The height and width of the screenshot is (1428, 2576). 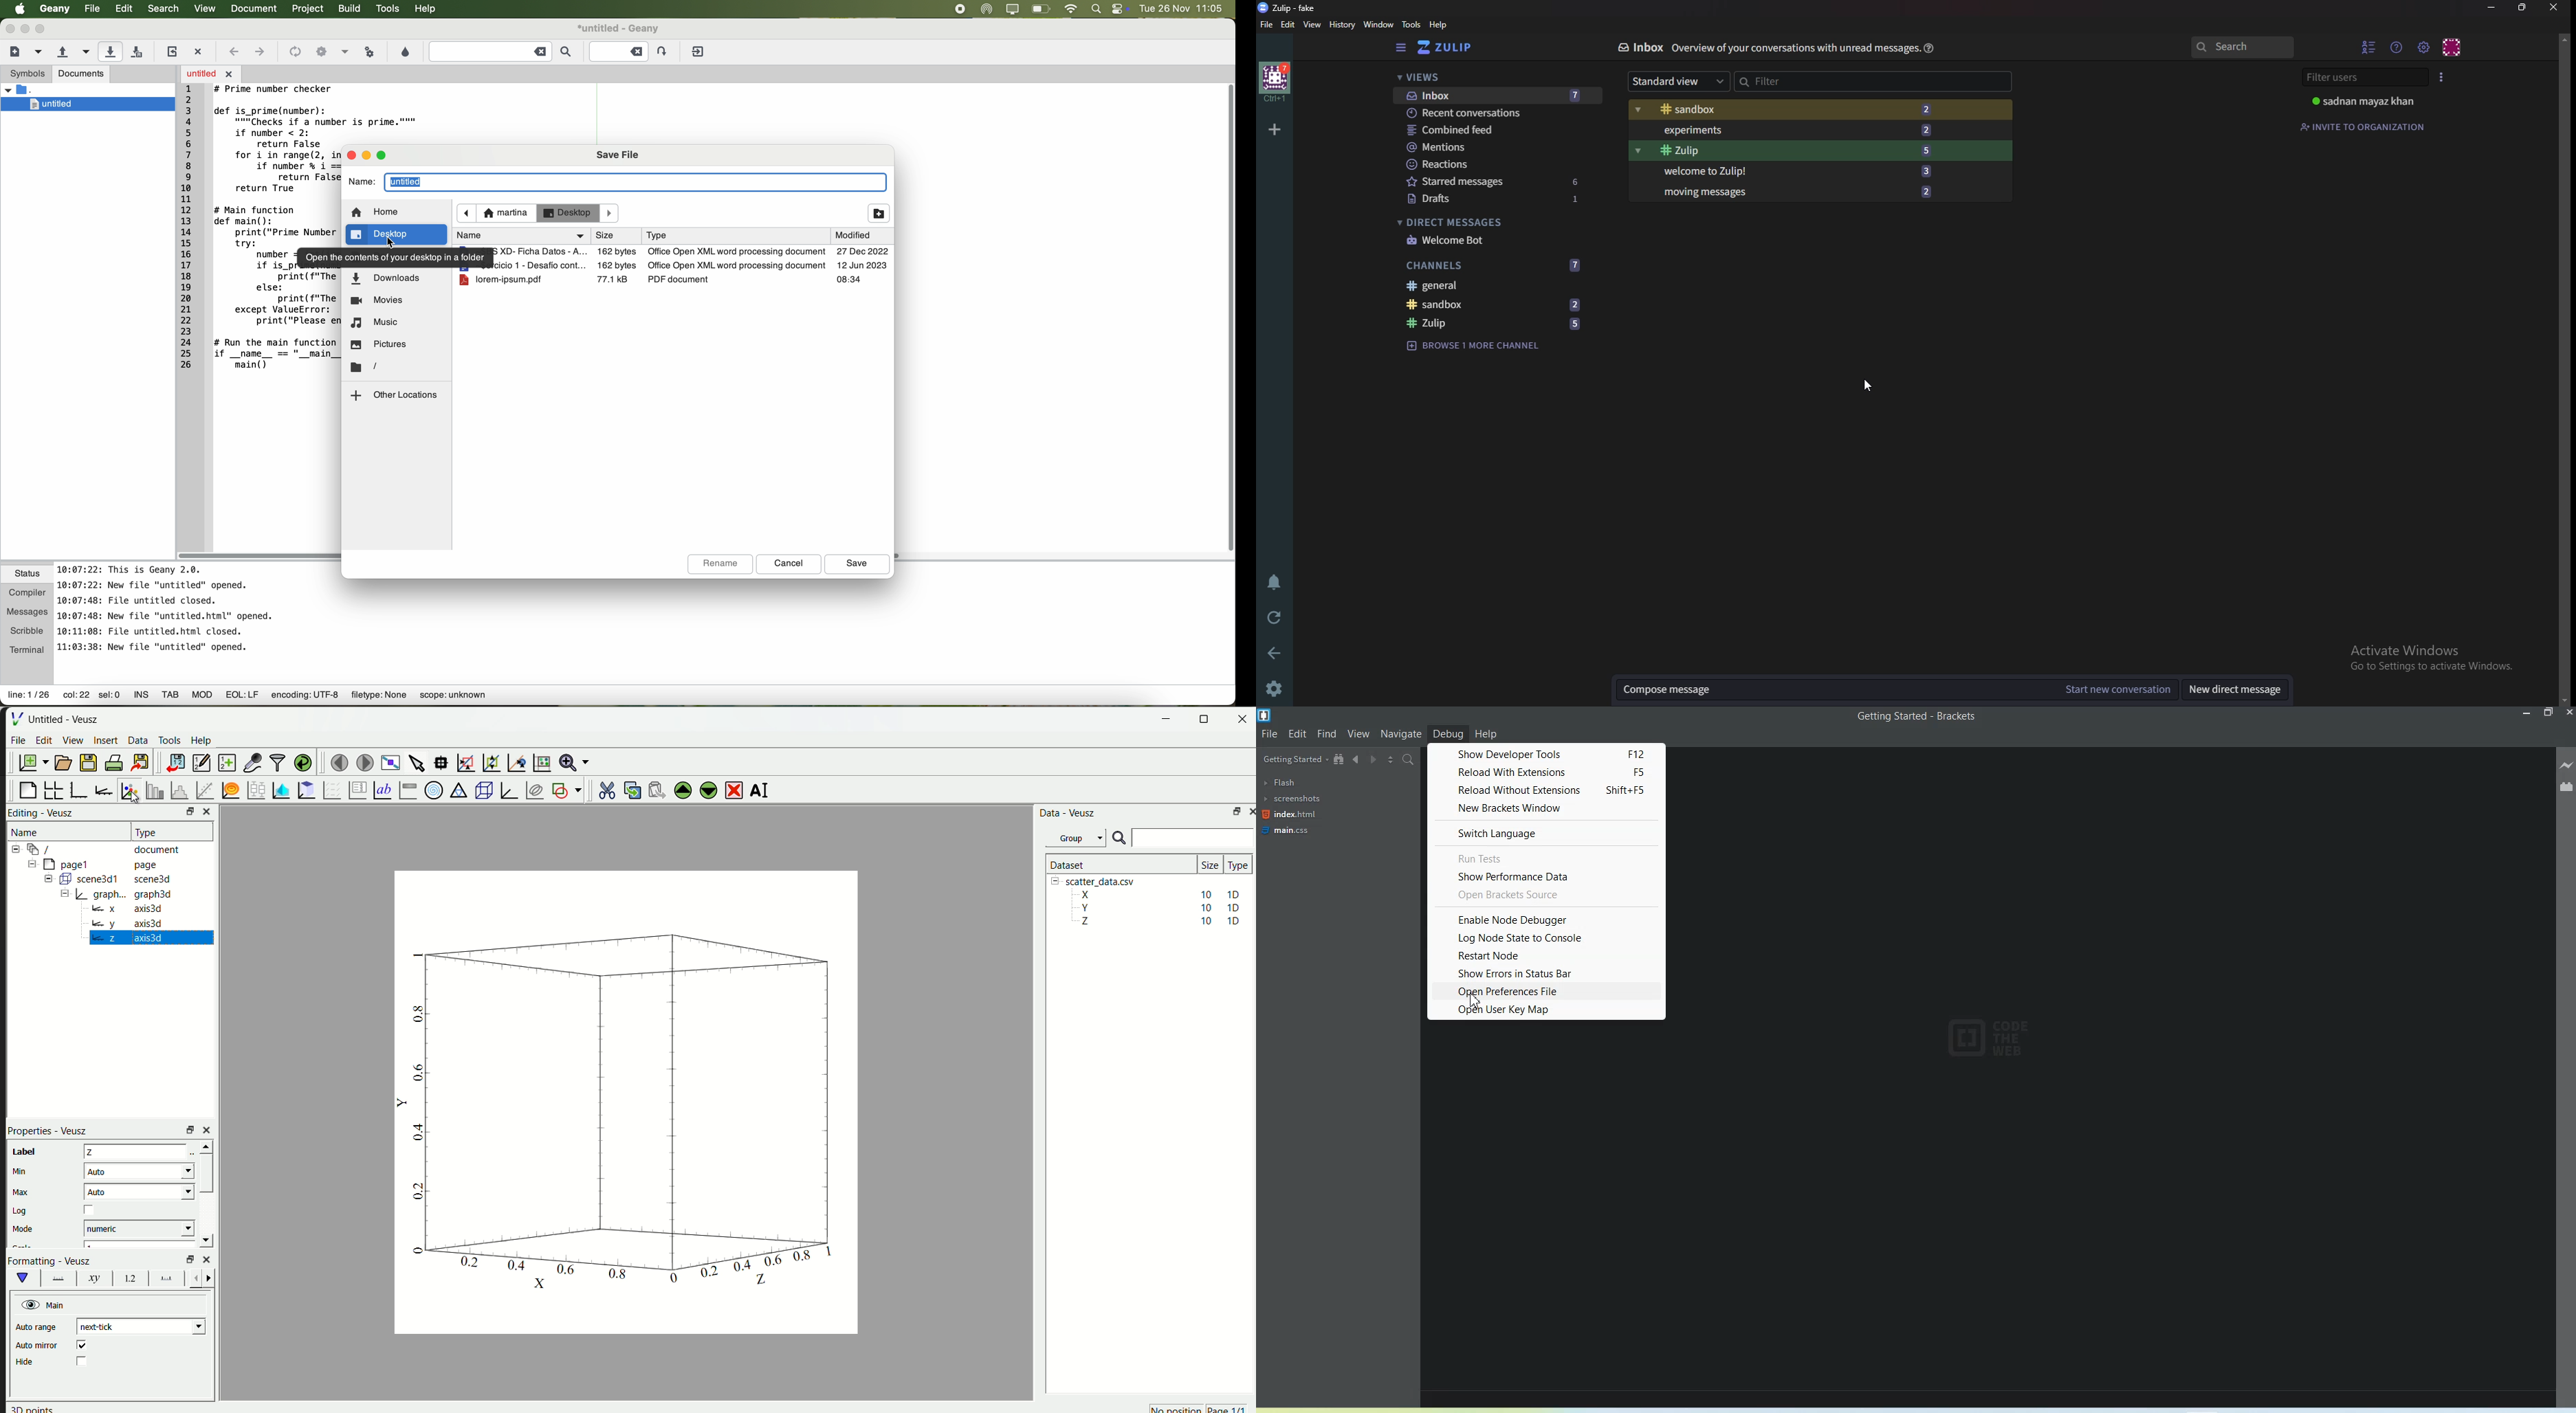 I want to click on editor, so click(x=199, y=763).